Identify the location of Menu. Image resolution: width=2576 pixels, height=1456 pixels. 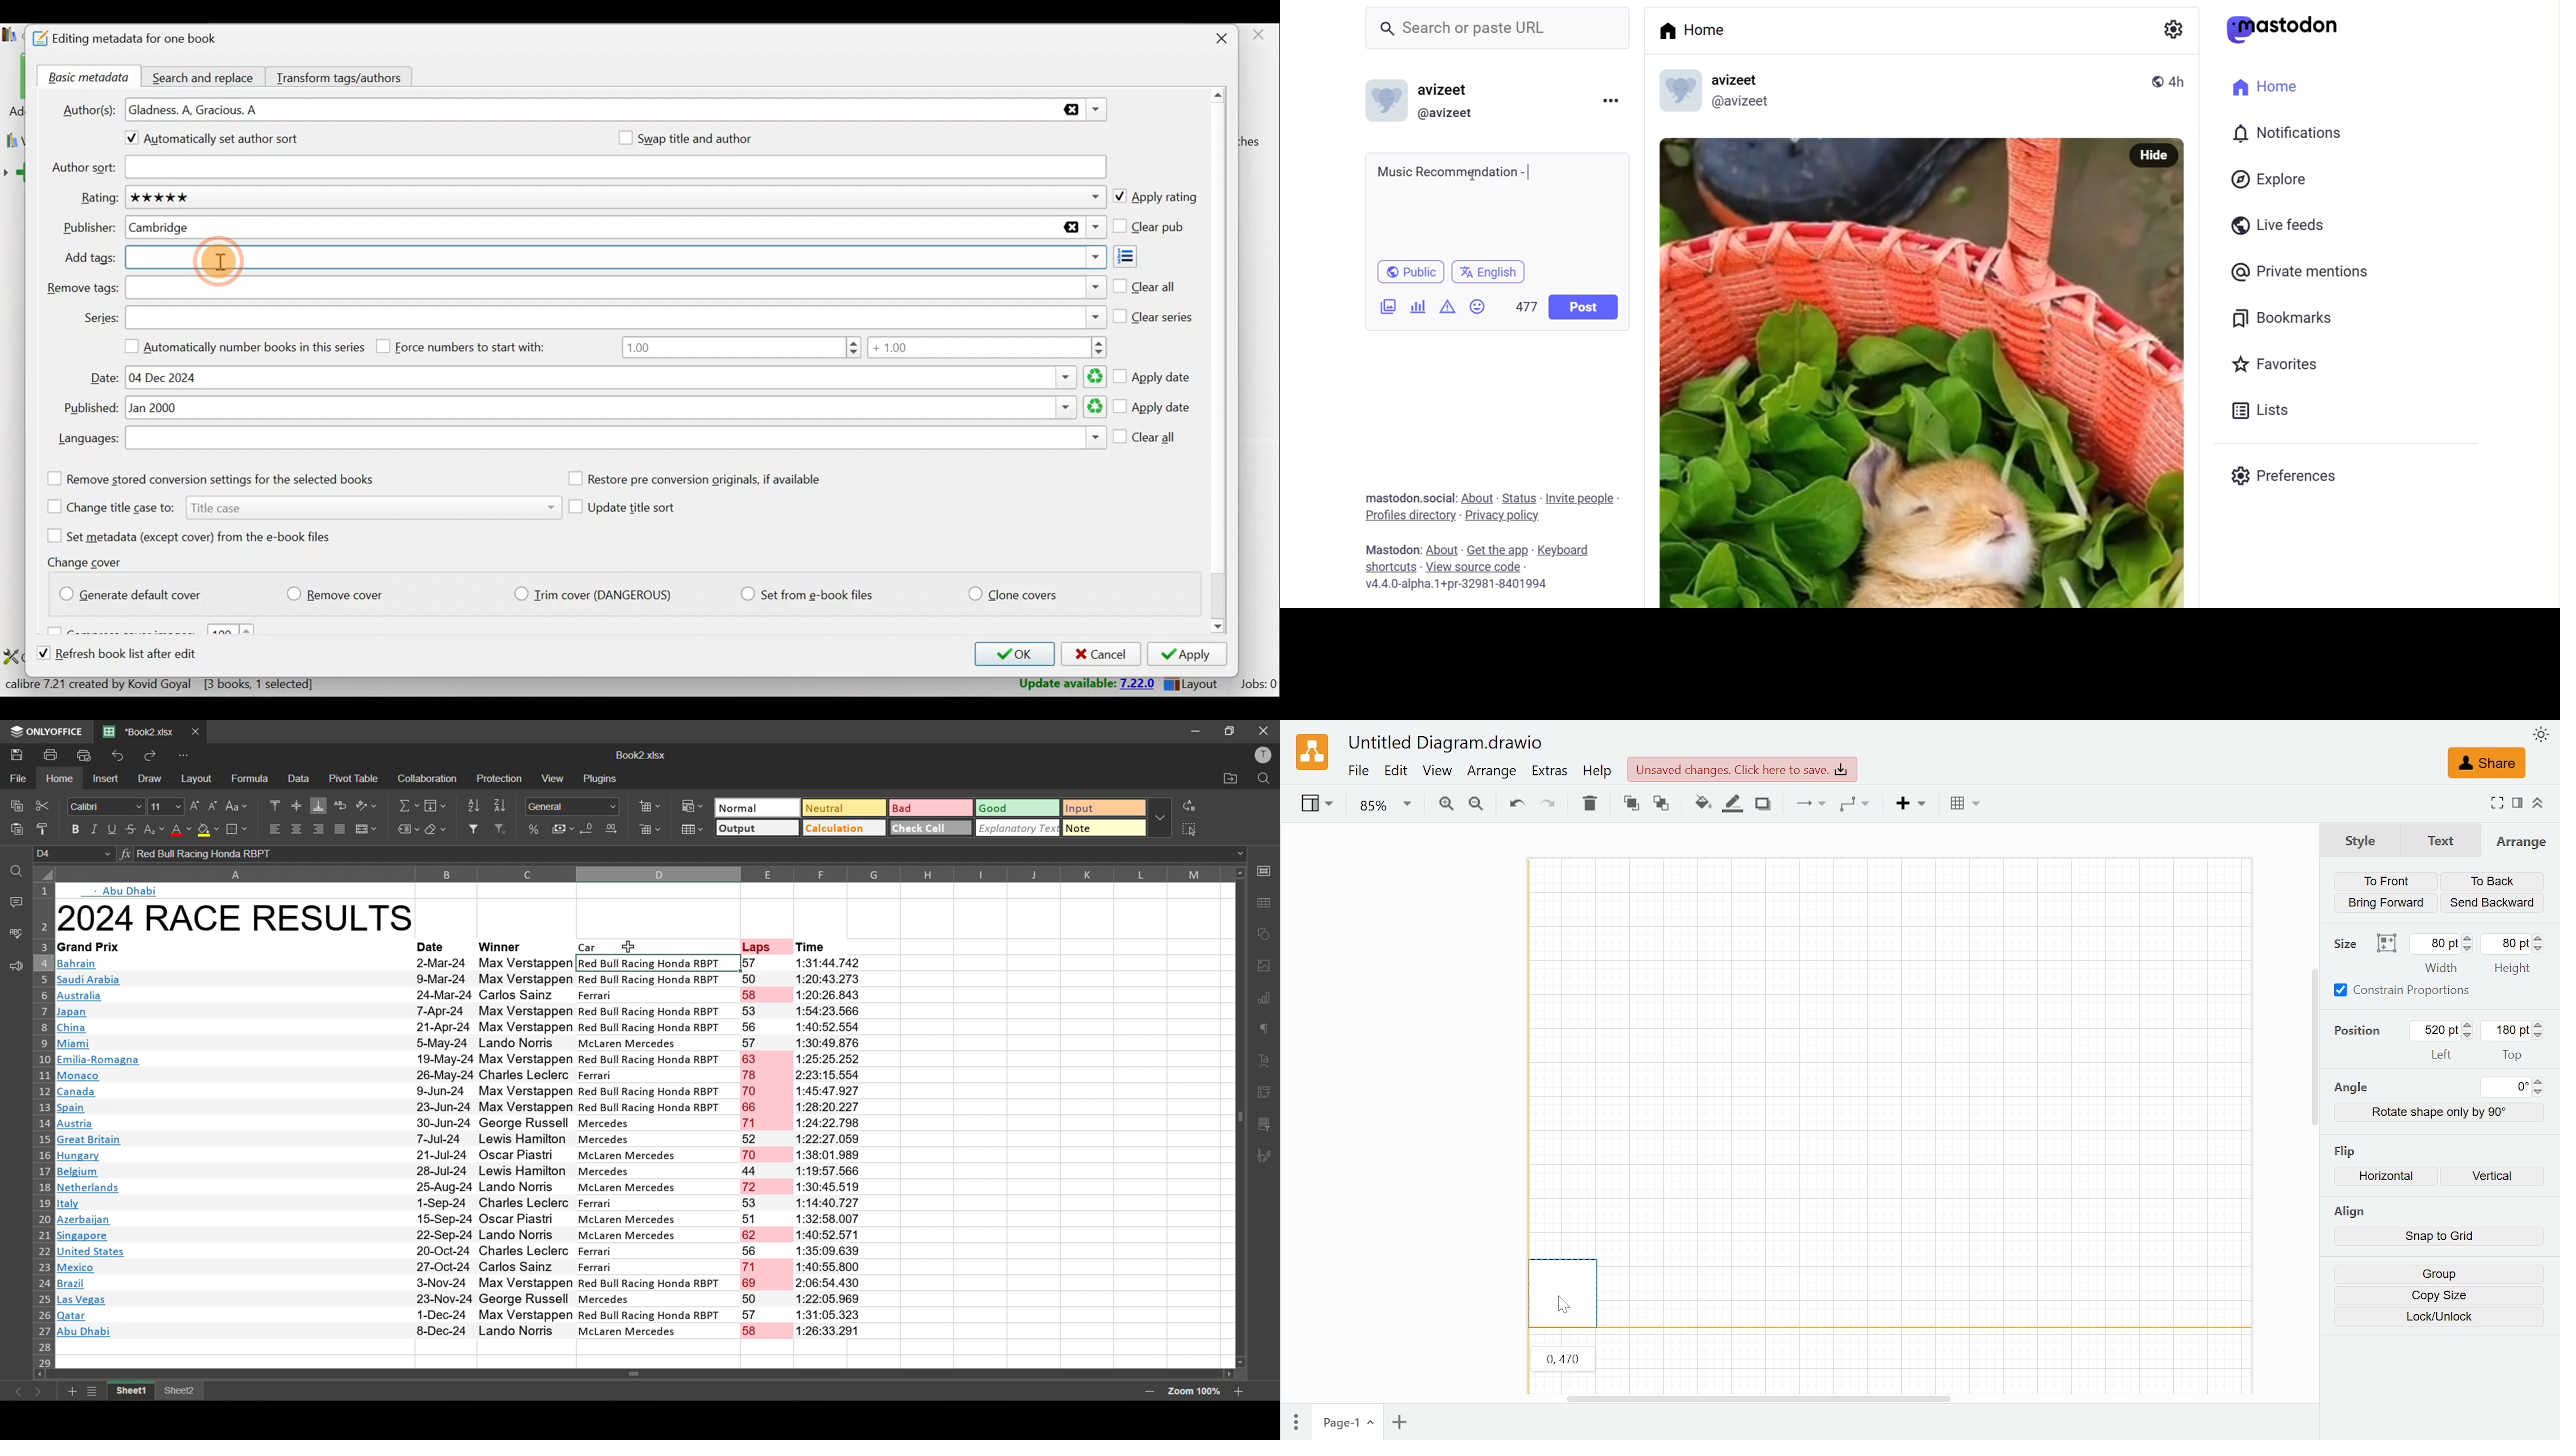
(1614, 100).